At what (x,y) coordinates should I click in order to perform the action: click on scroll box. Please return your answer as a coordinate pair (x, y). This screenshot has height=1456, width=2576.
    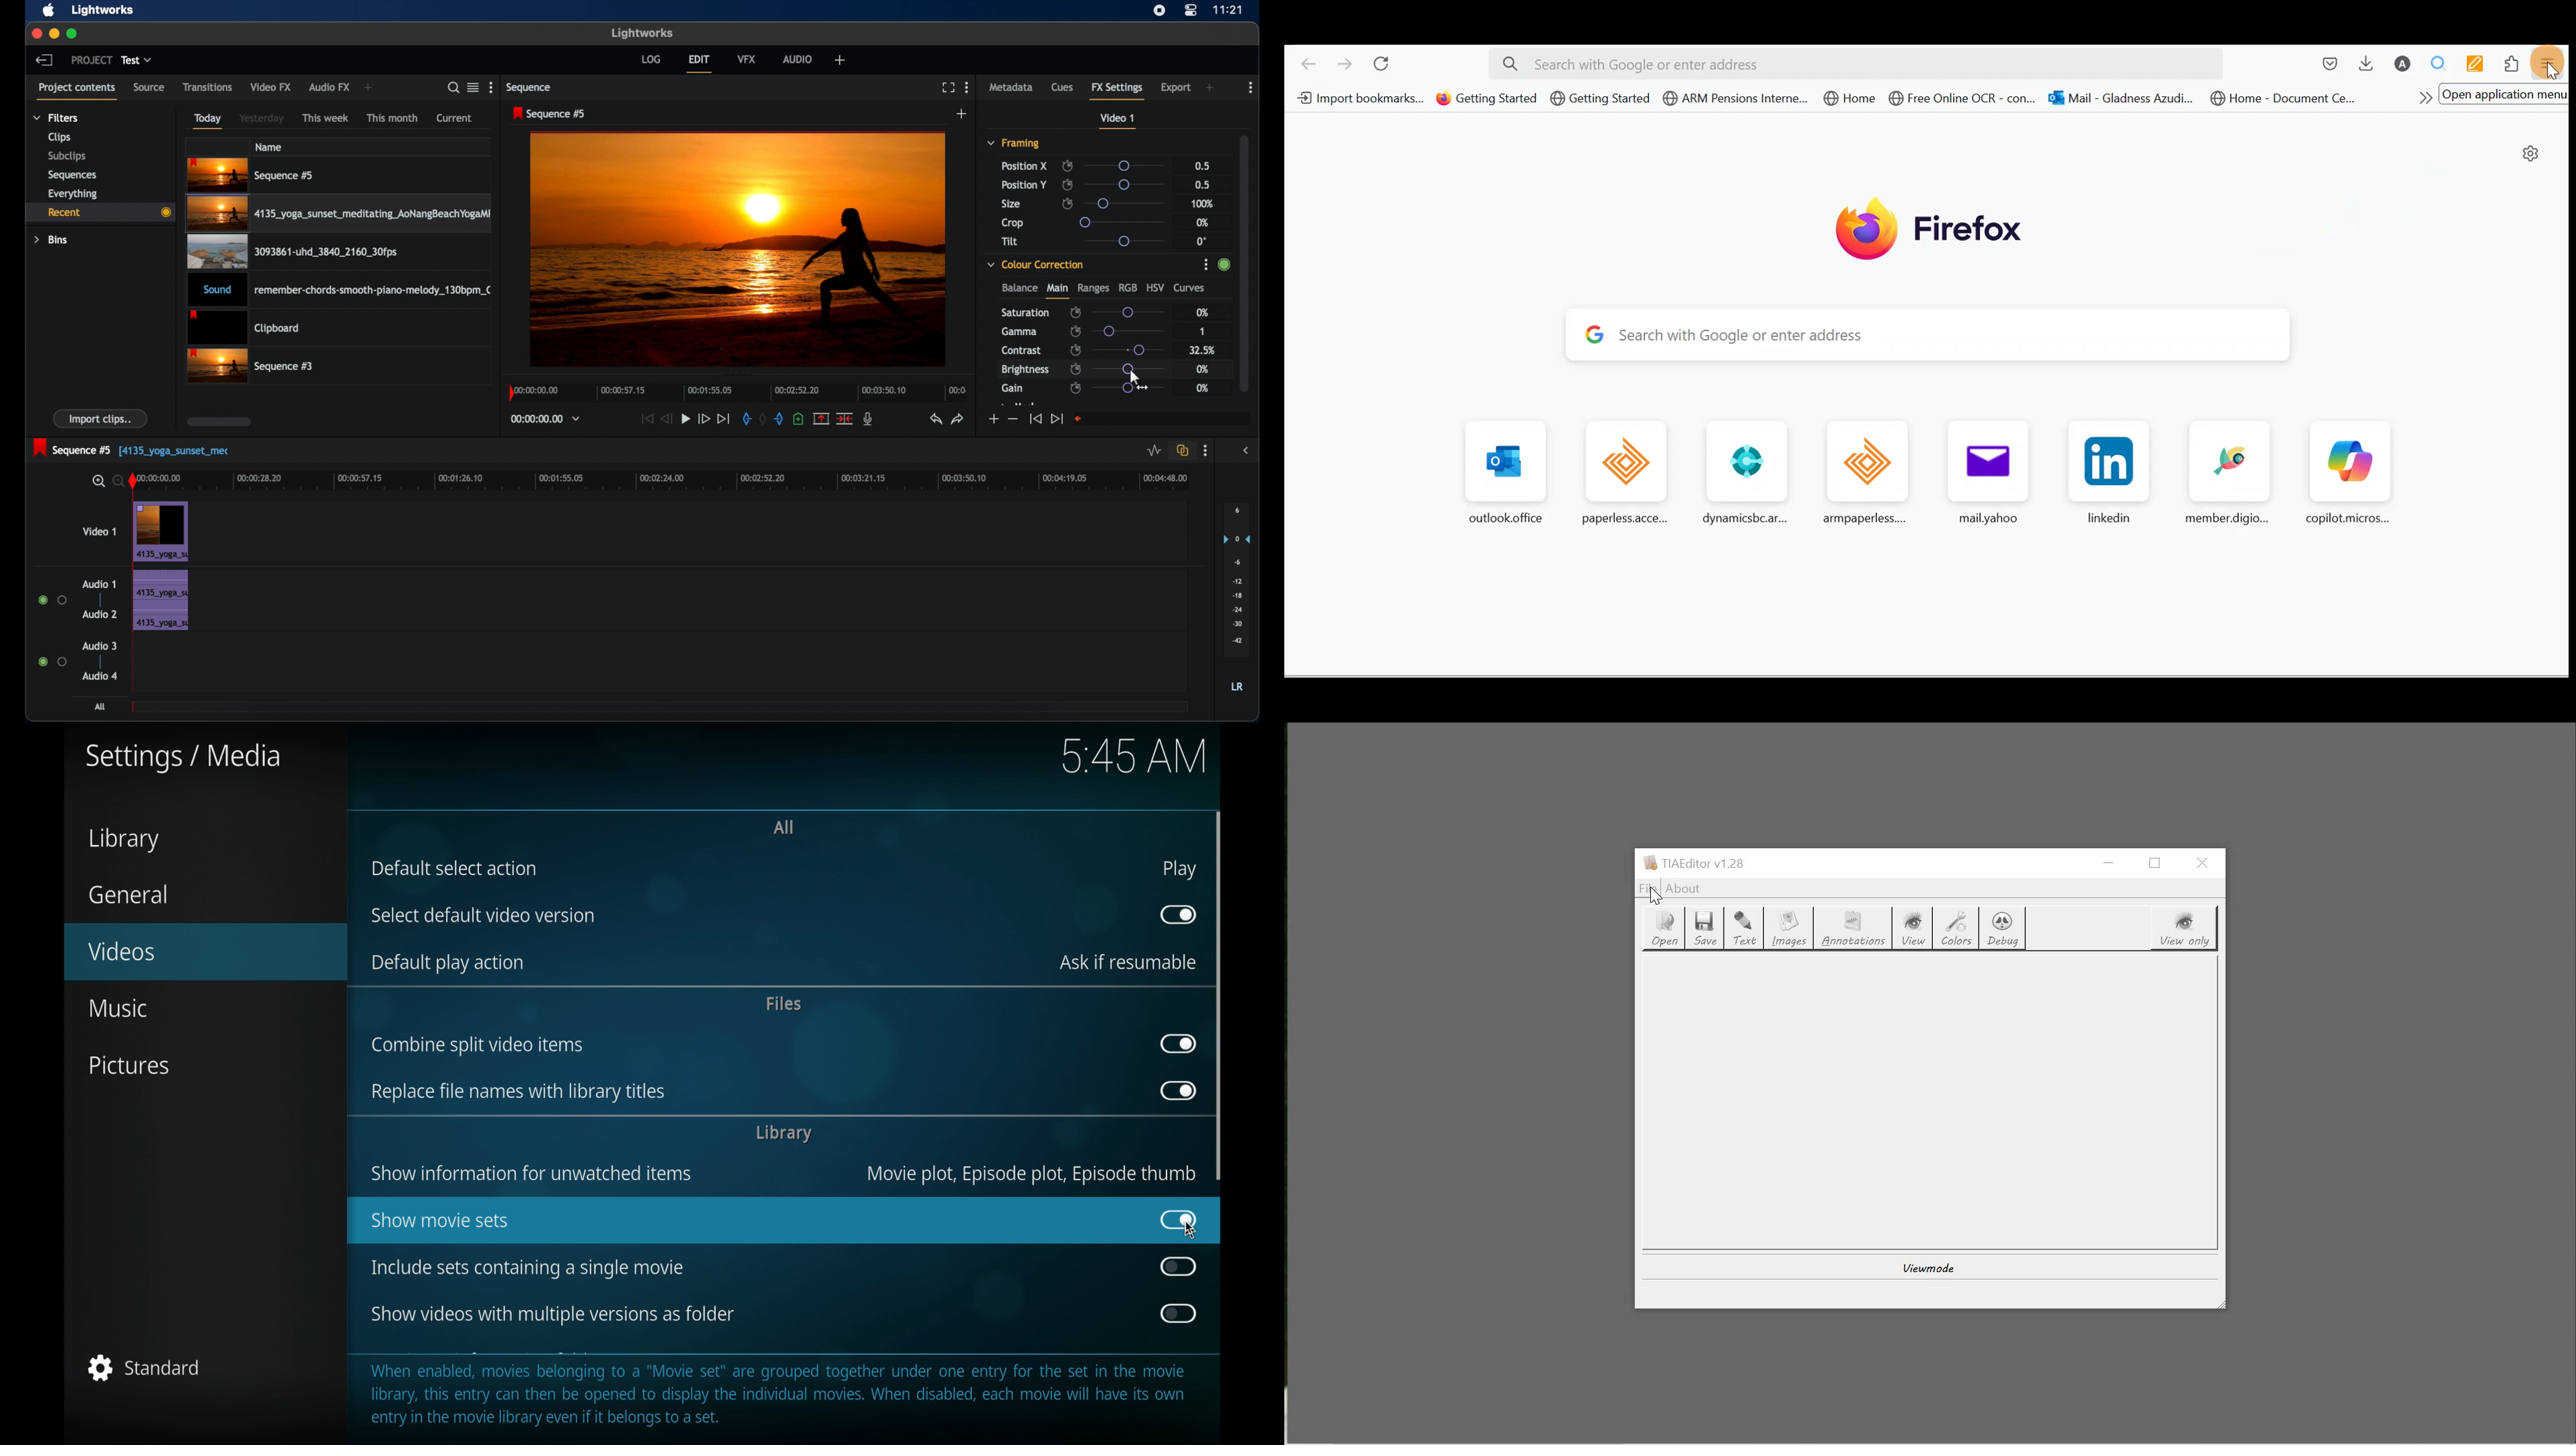
    Looking at the image, I should click on (1220, 995).